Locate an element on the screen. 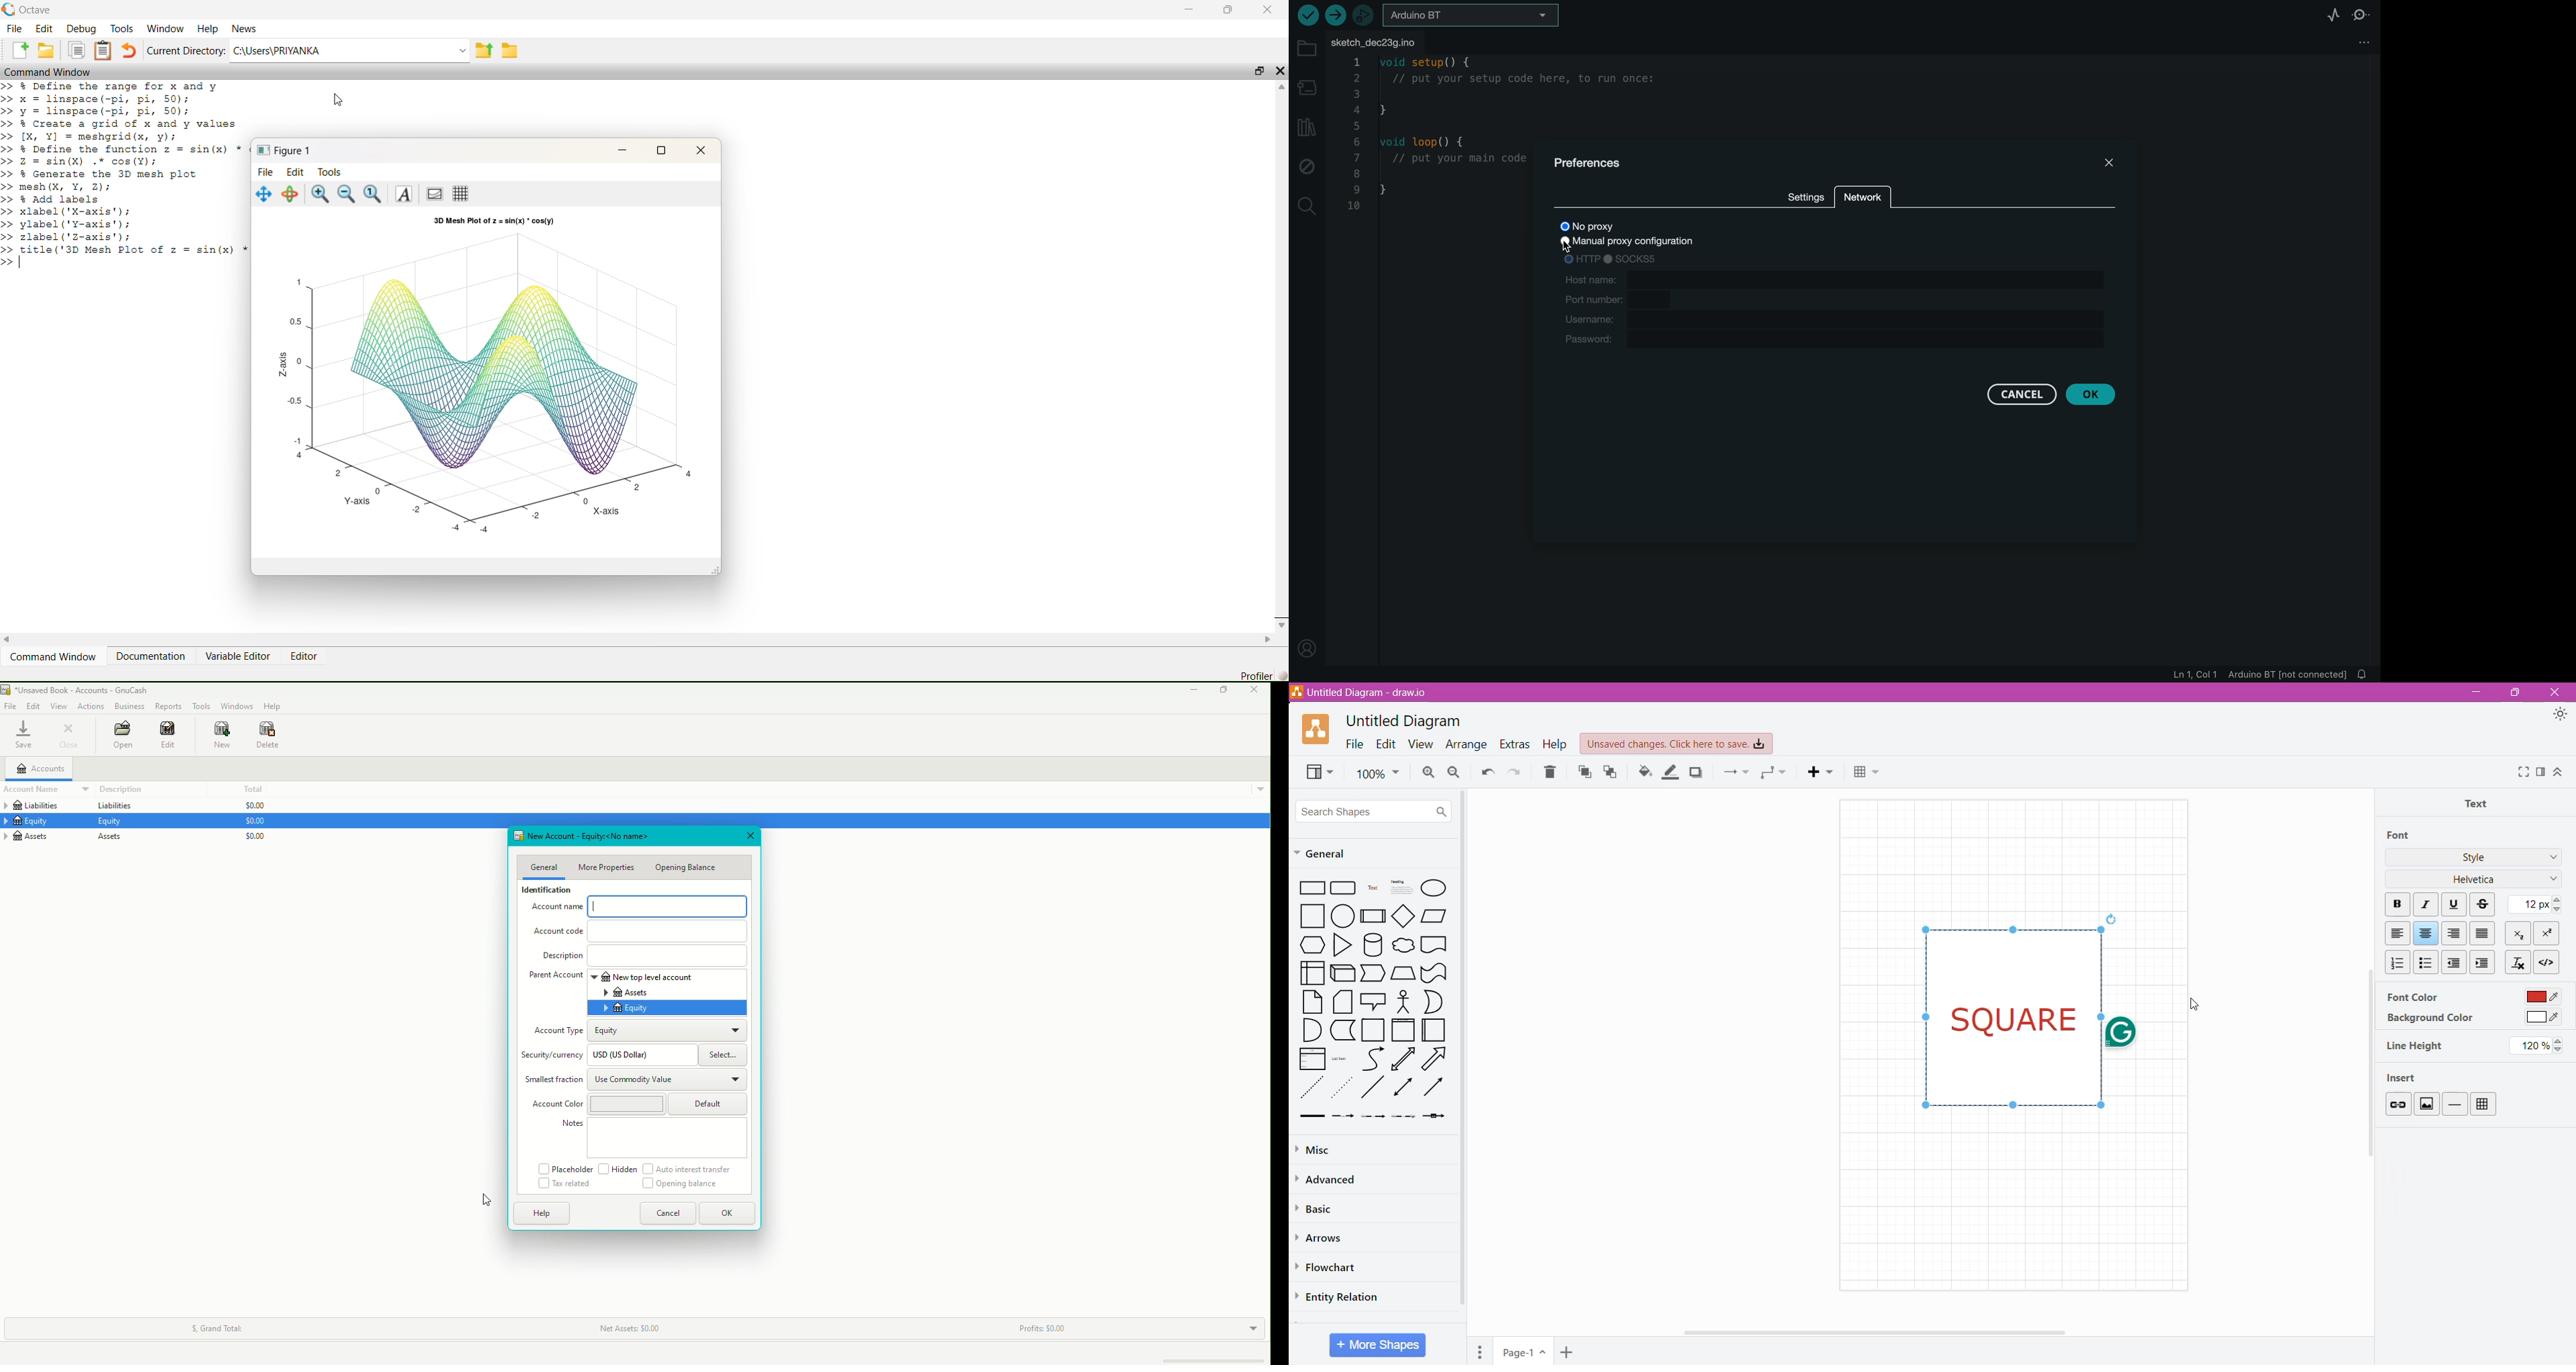  New top level account is located at coordinates (677, 976).